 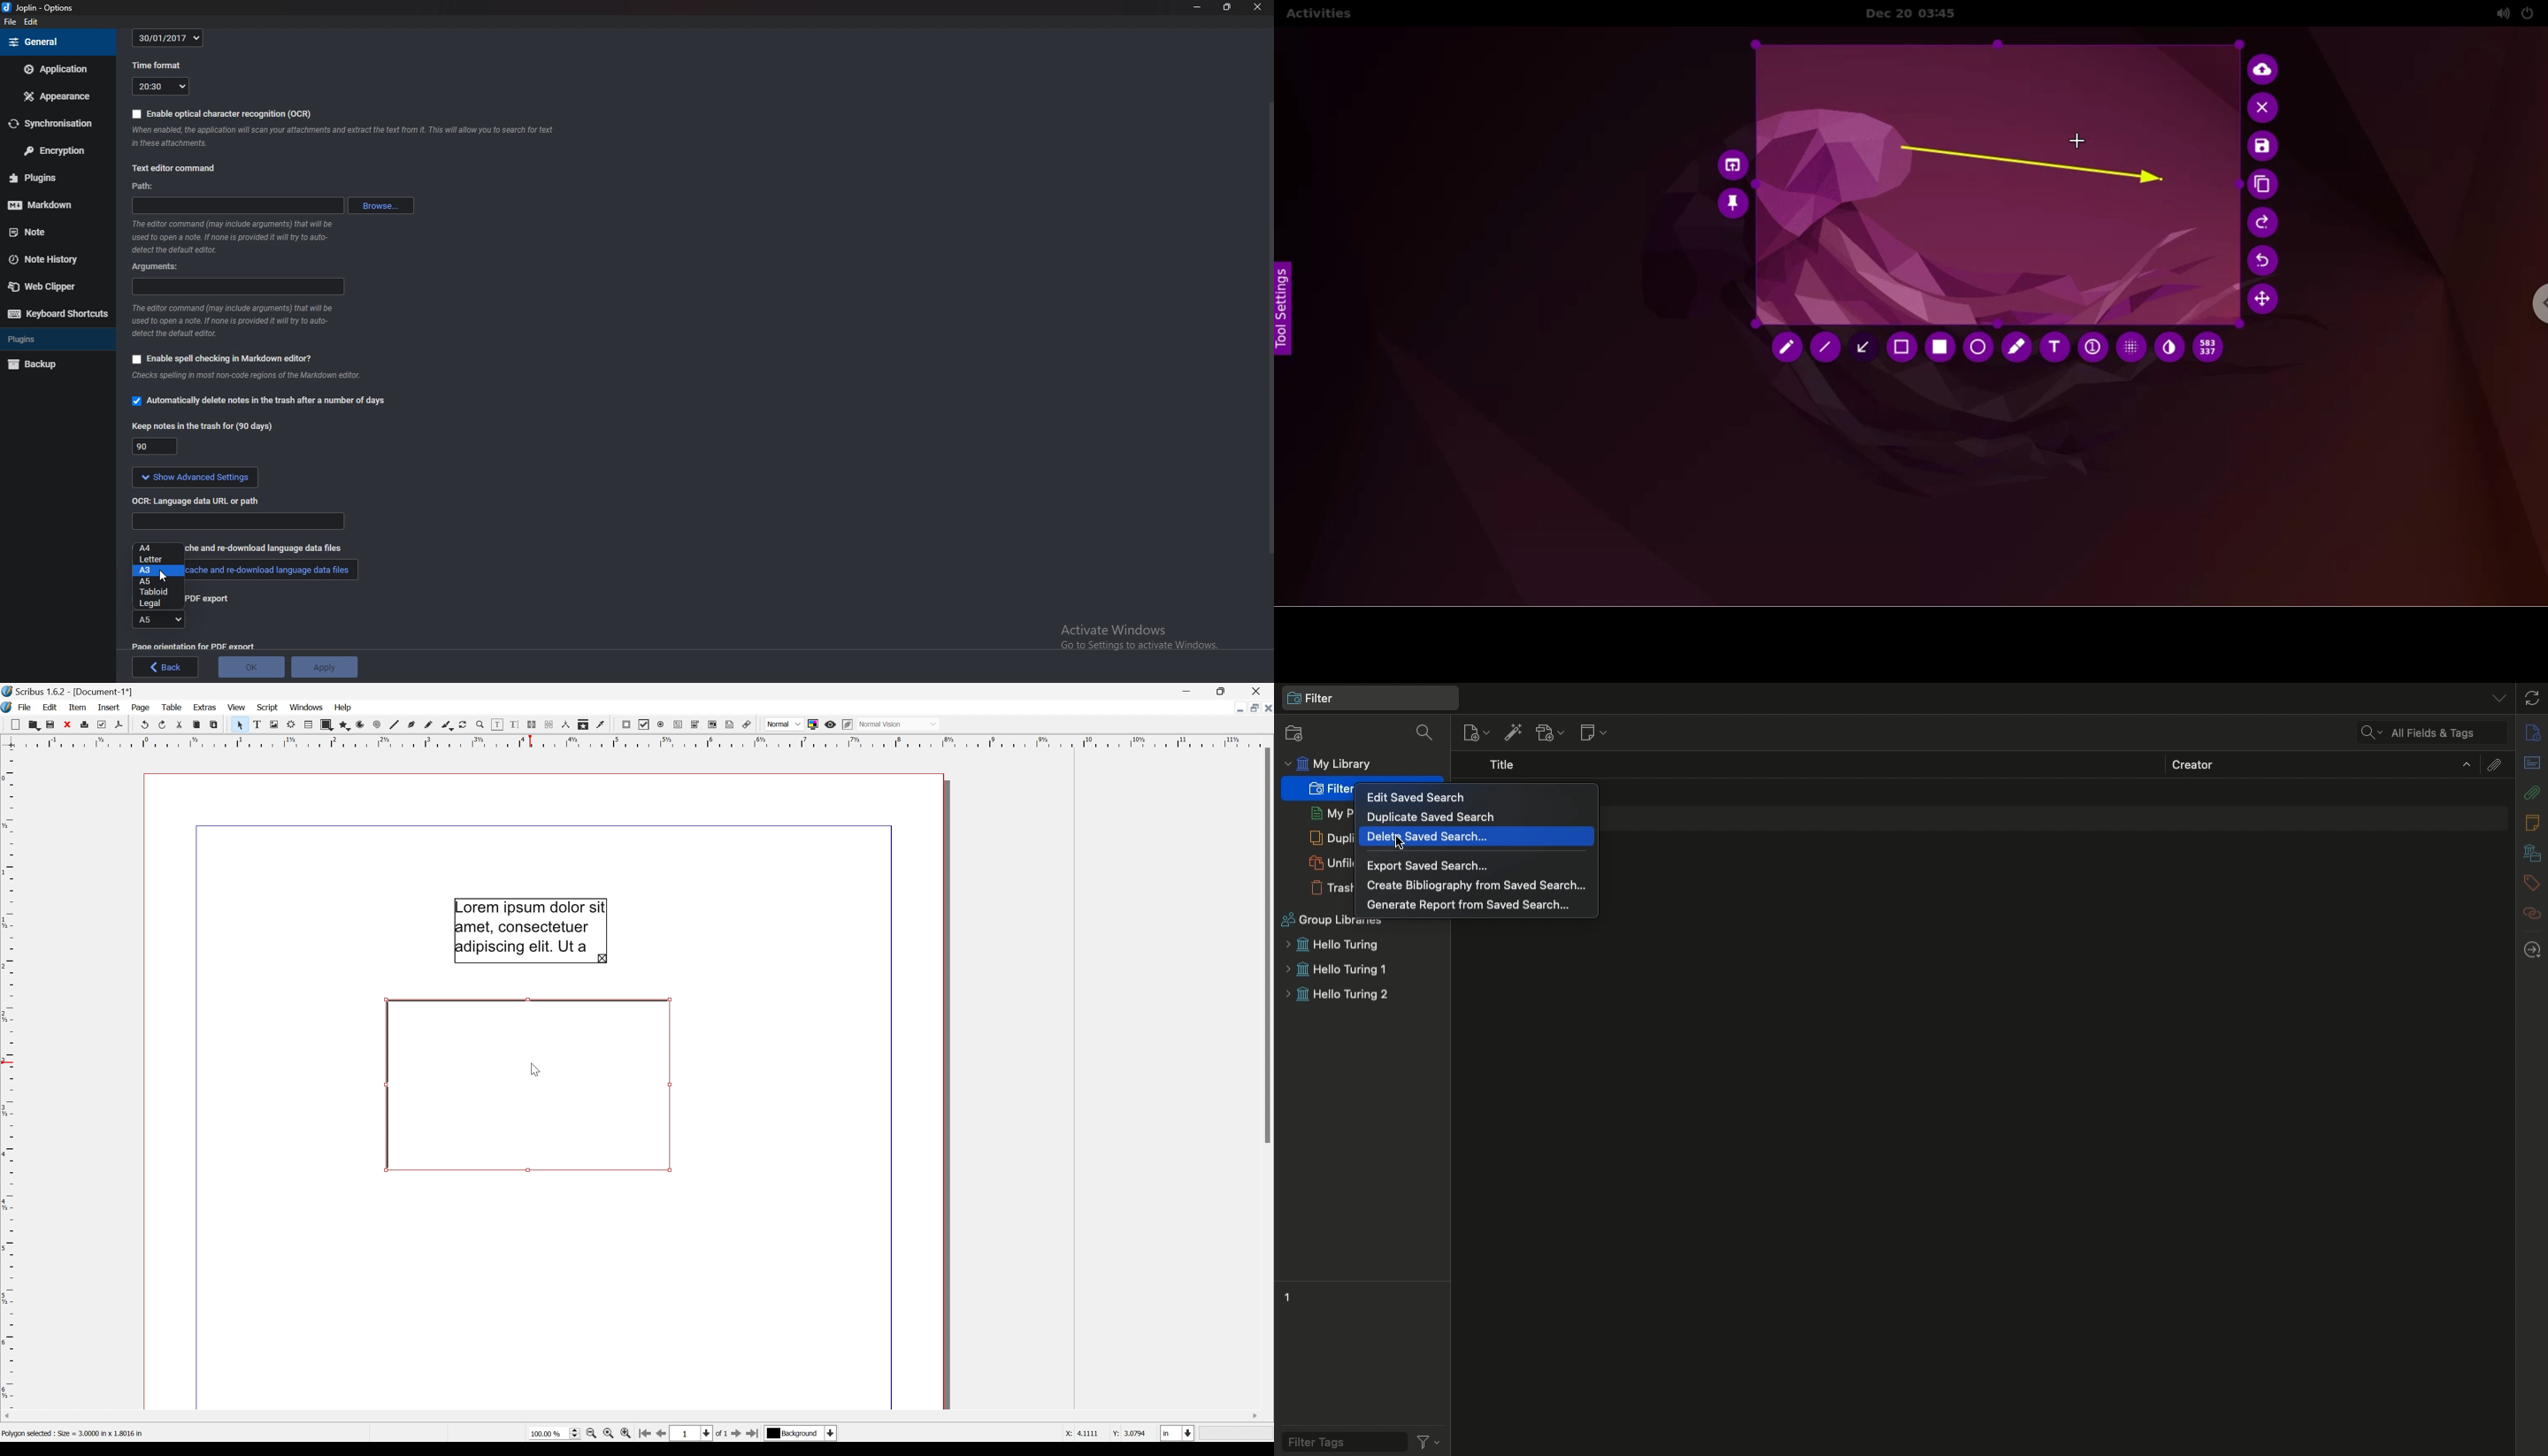 I want to click on Copy item properties, so click(x=584, y=724).